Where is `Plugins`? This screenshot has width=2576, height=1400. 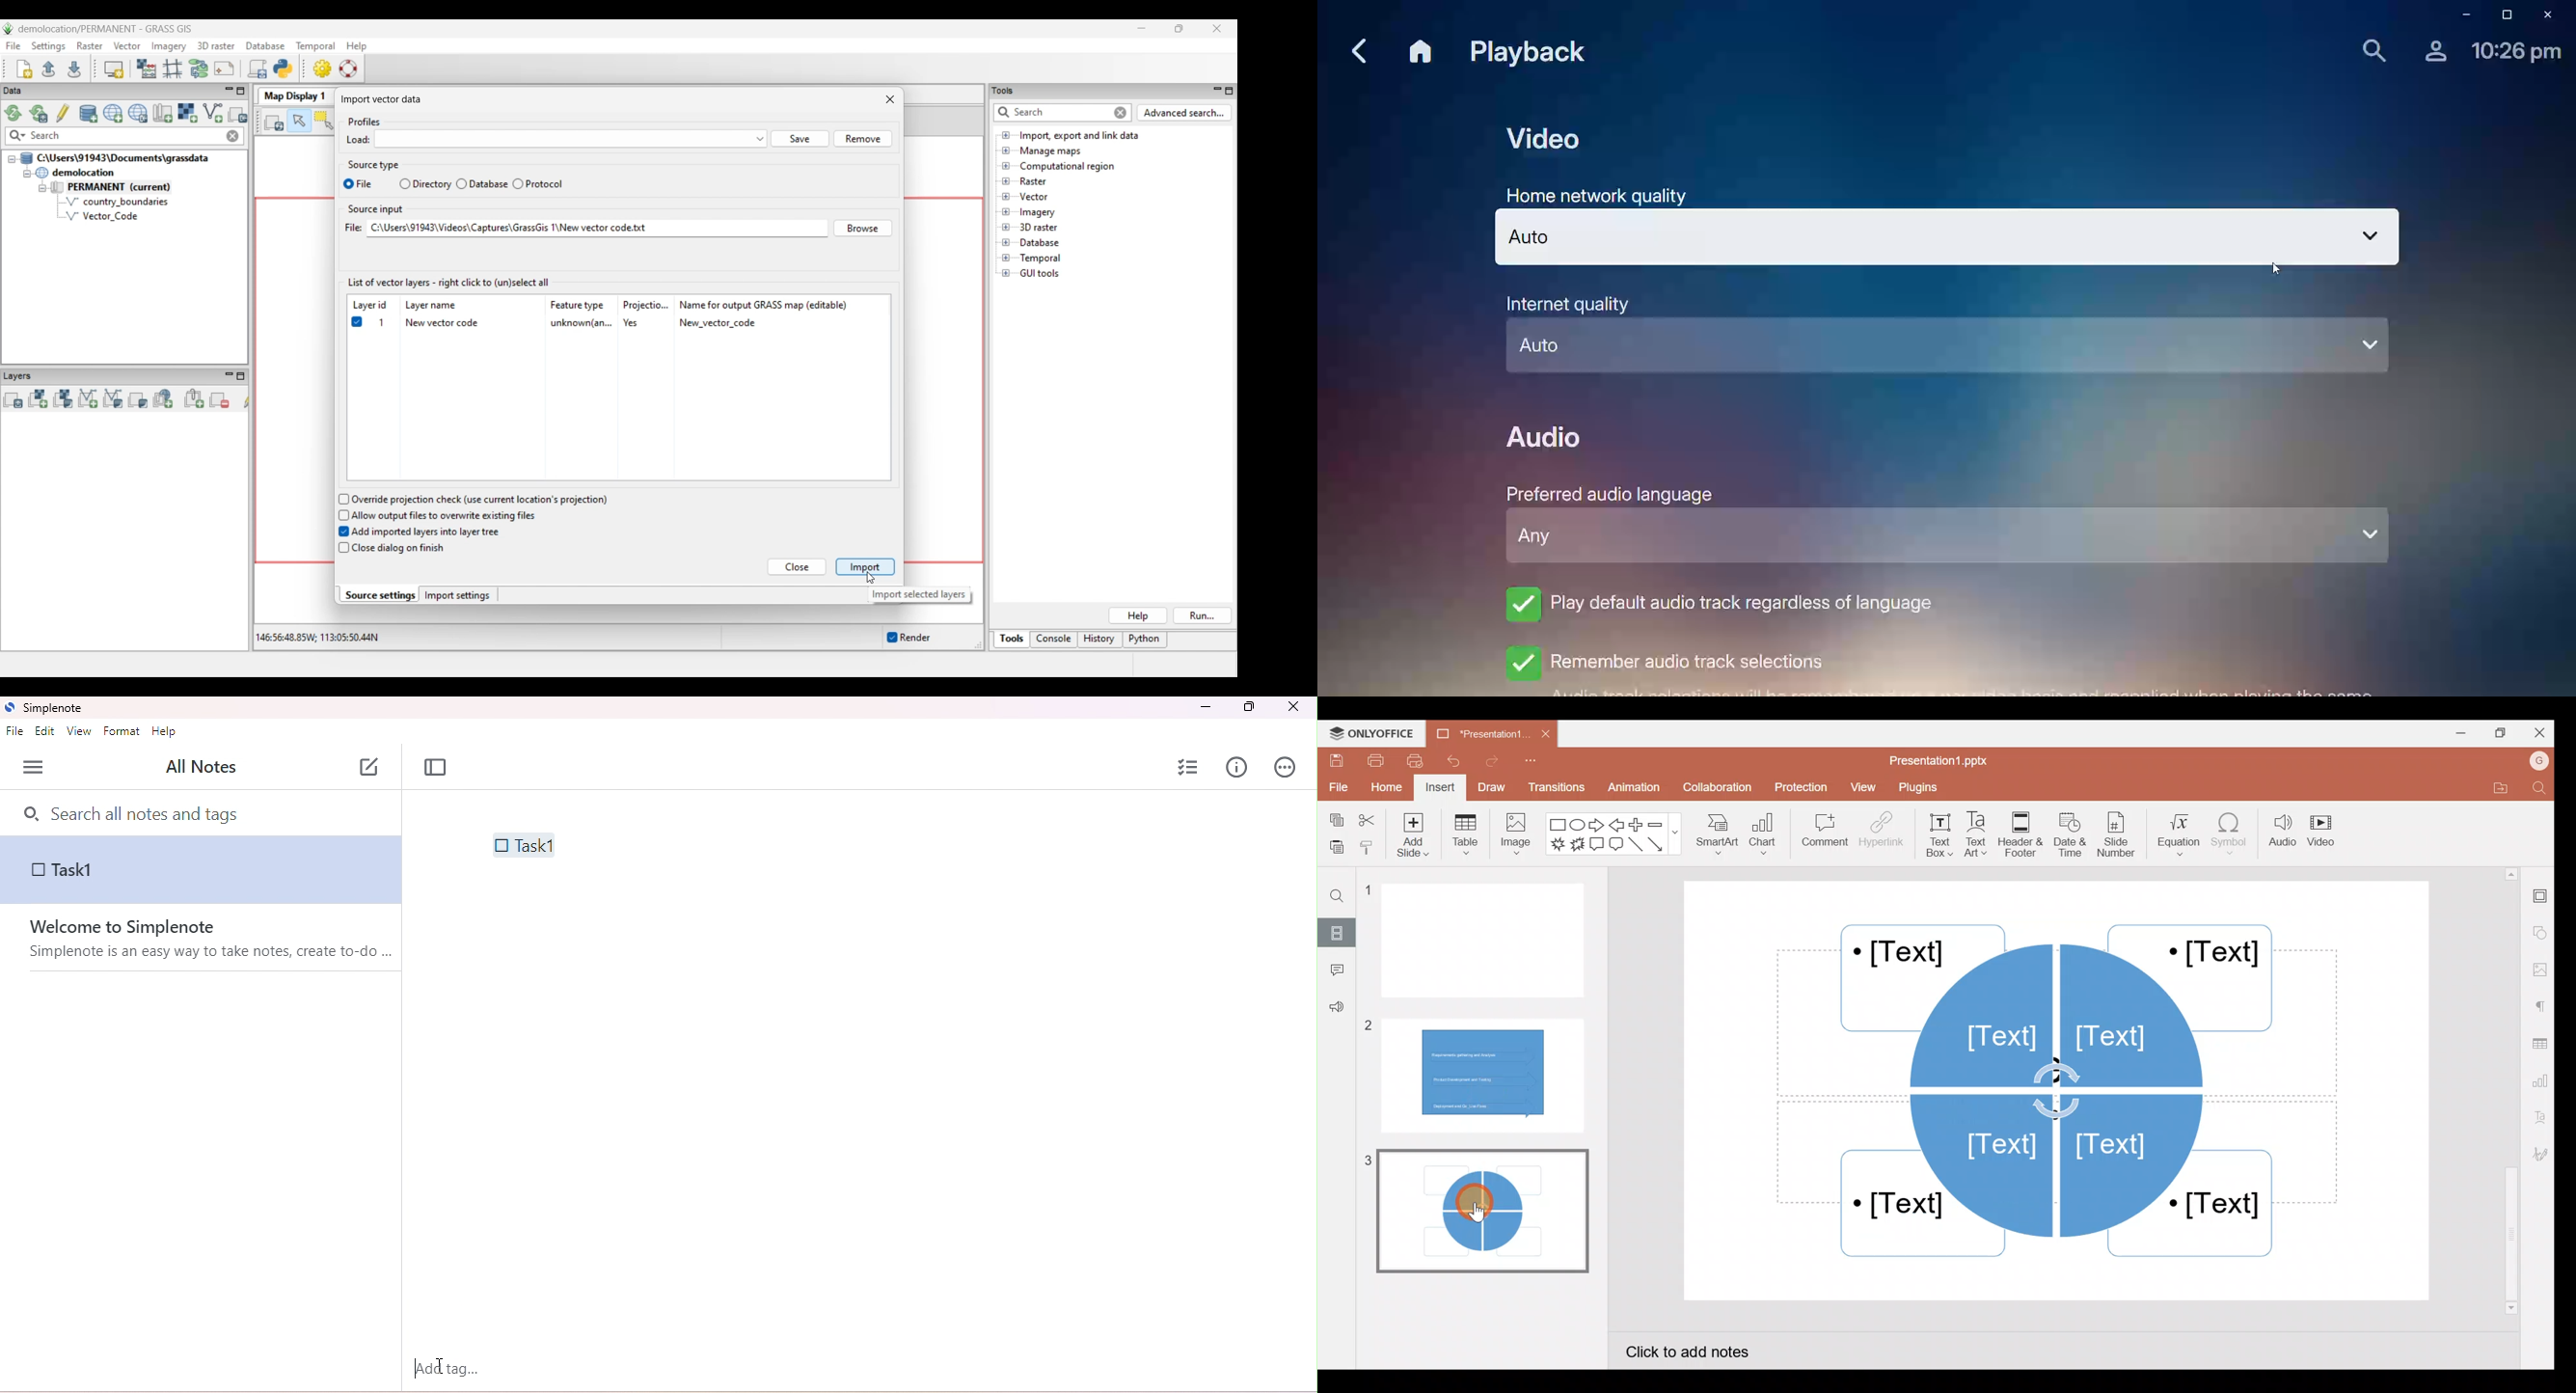
Plugins is located at coordinates (1924, 789).